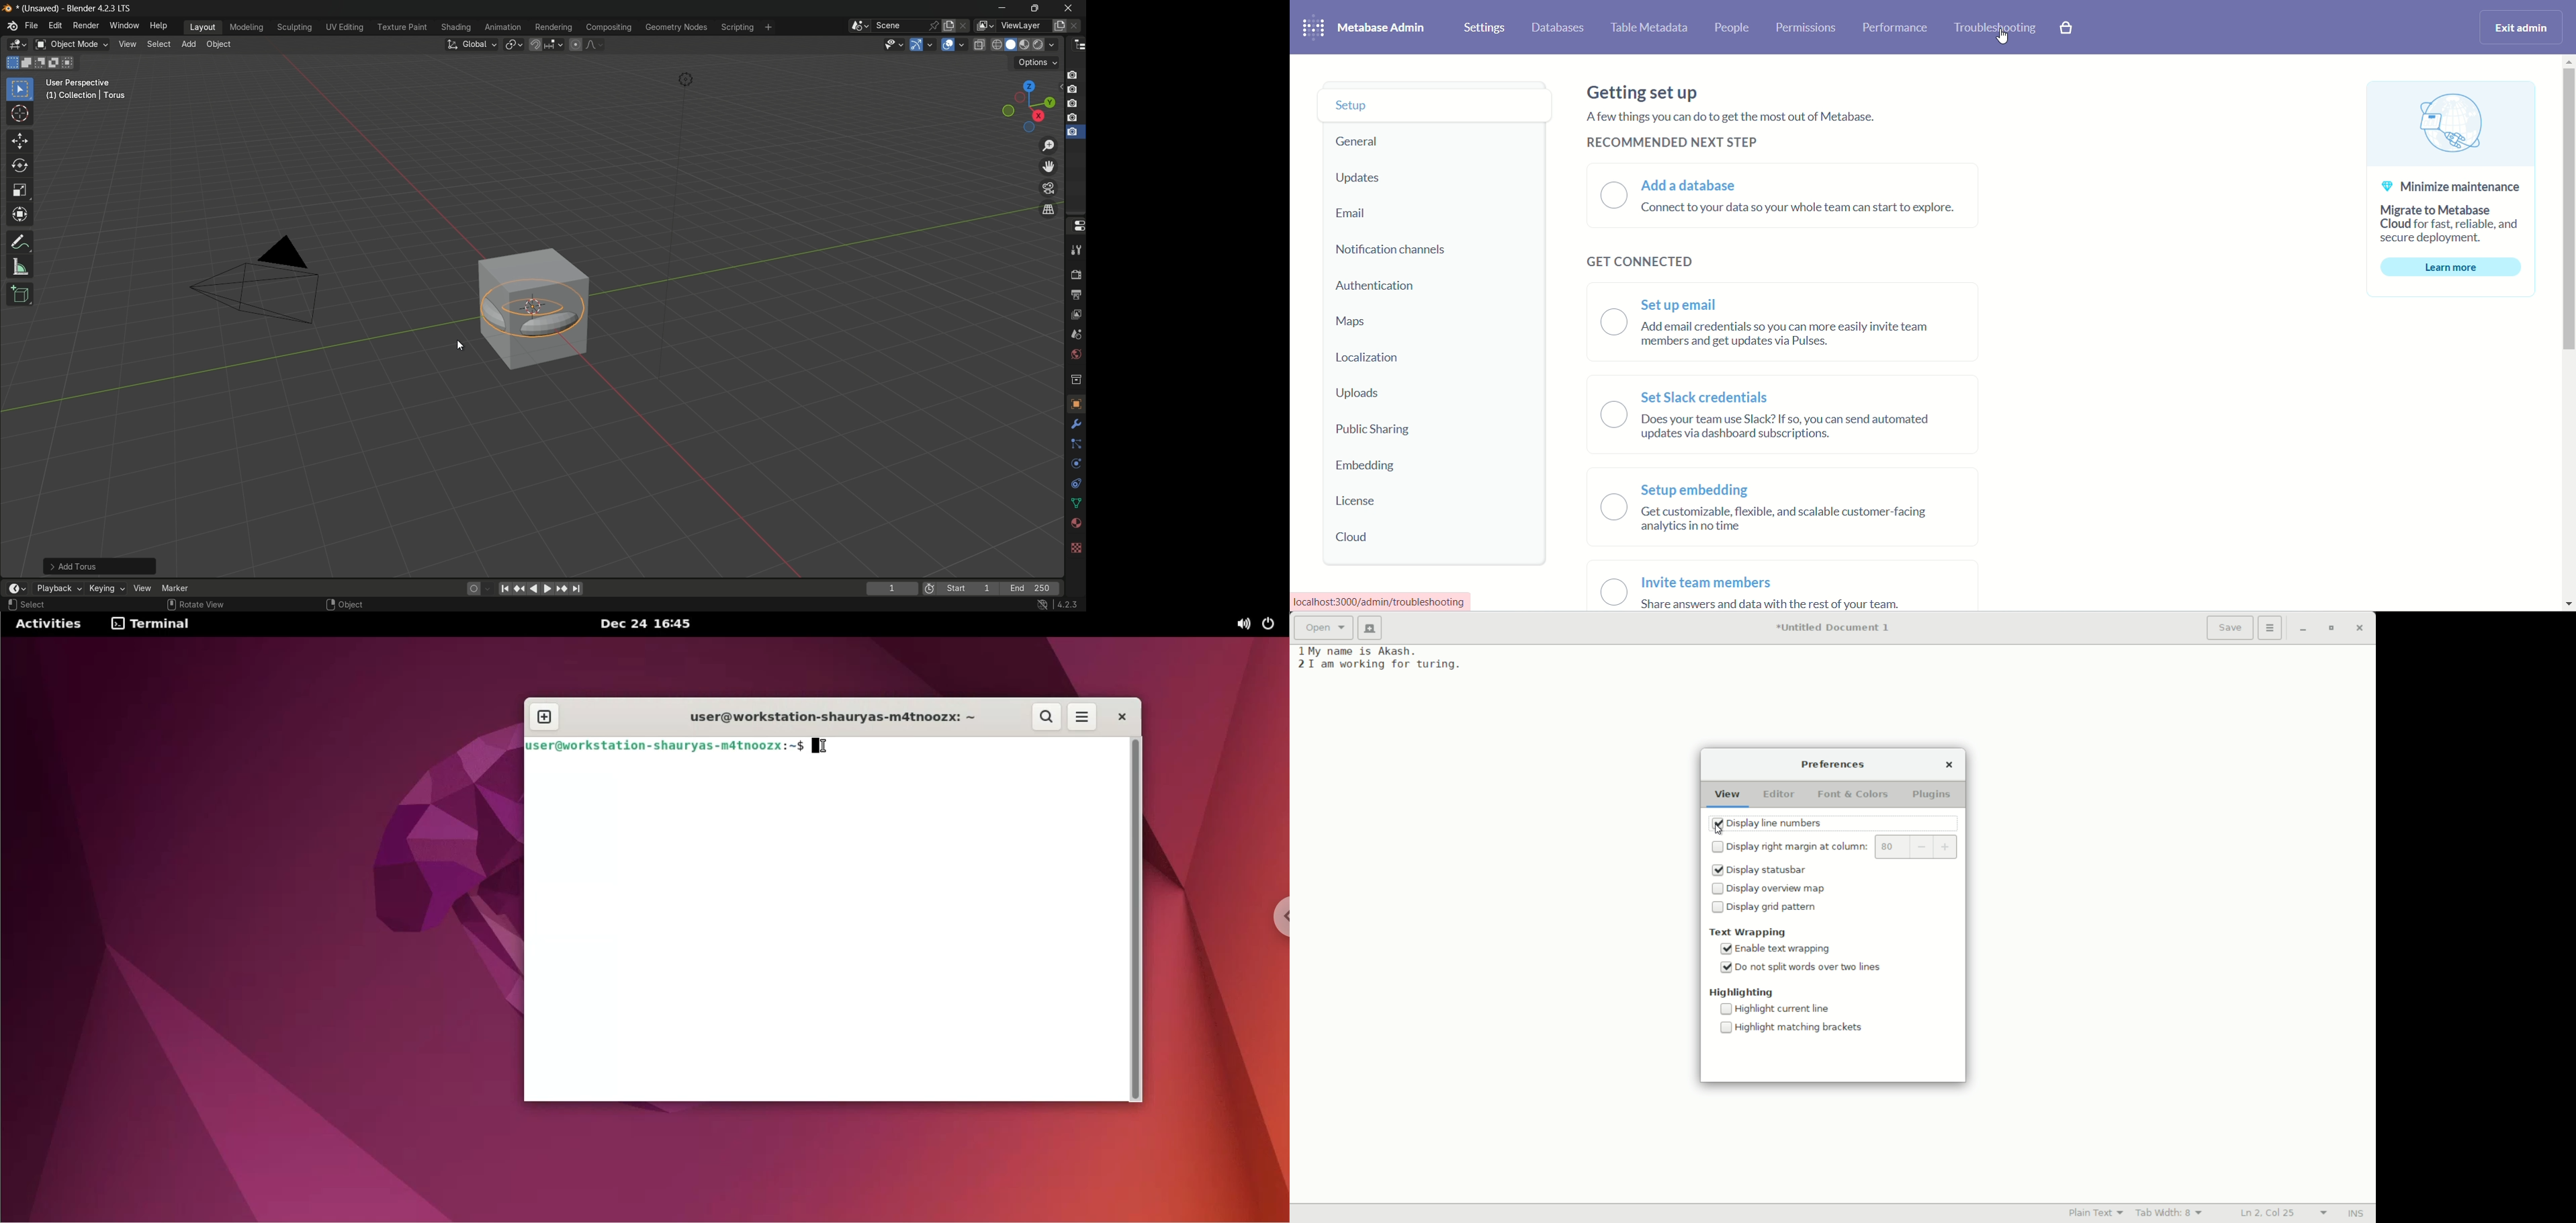  Describe the element at coordinates (1377, 287) in the screenshot. I see `authentication` at that location.